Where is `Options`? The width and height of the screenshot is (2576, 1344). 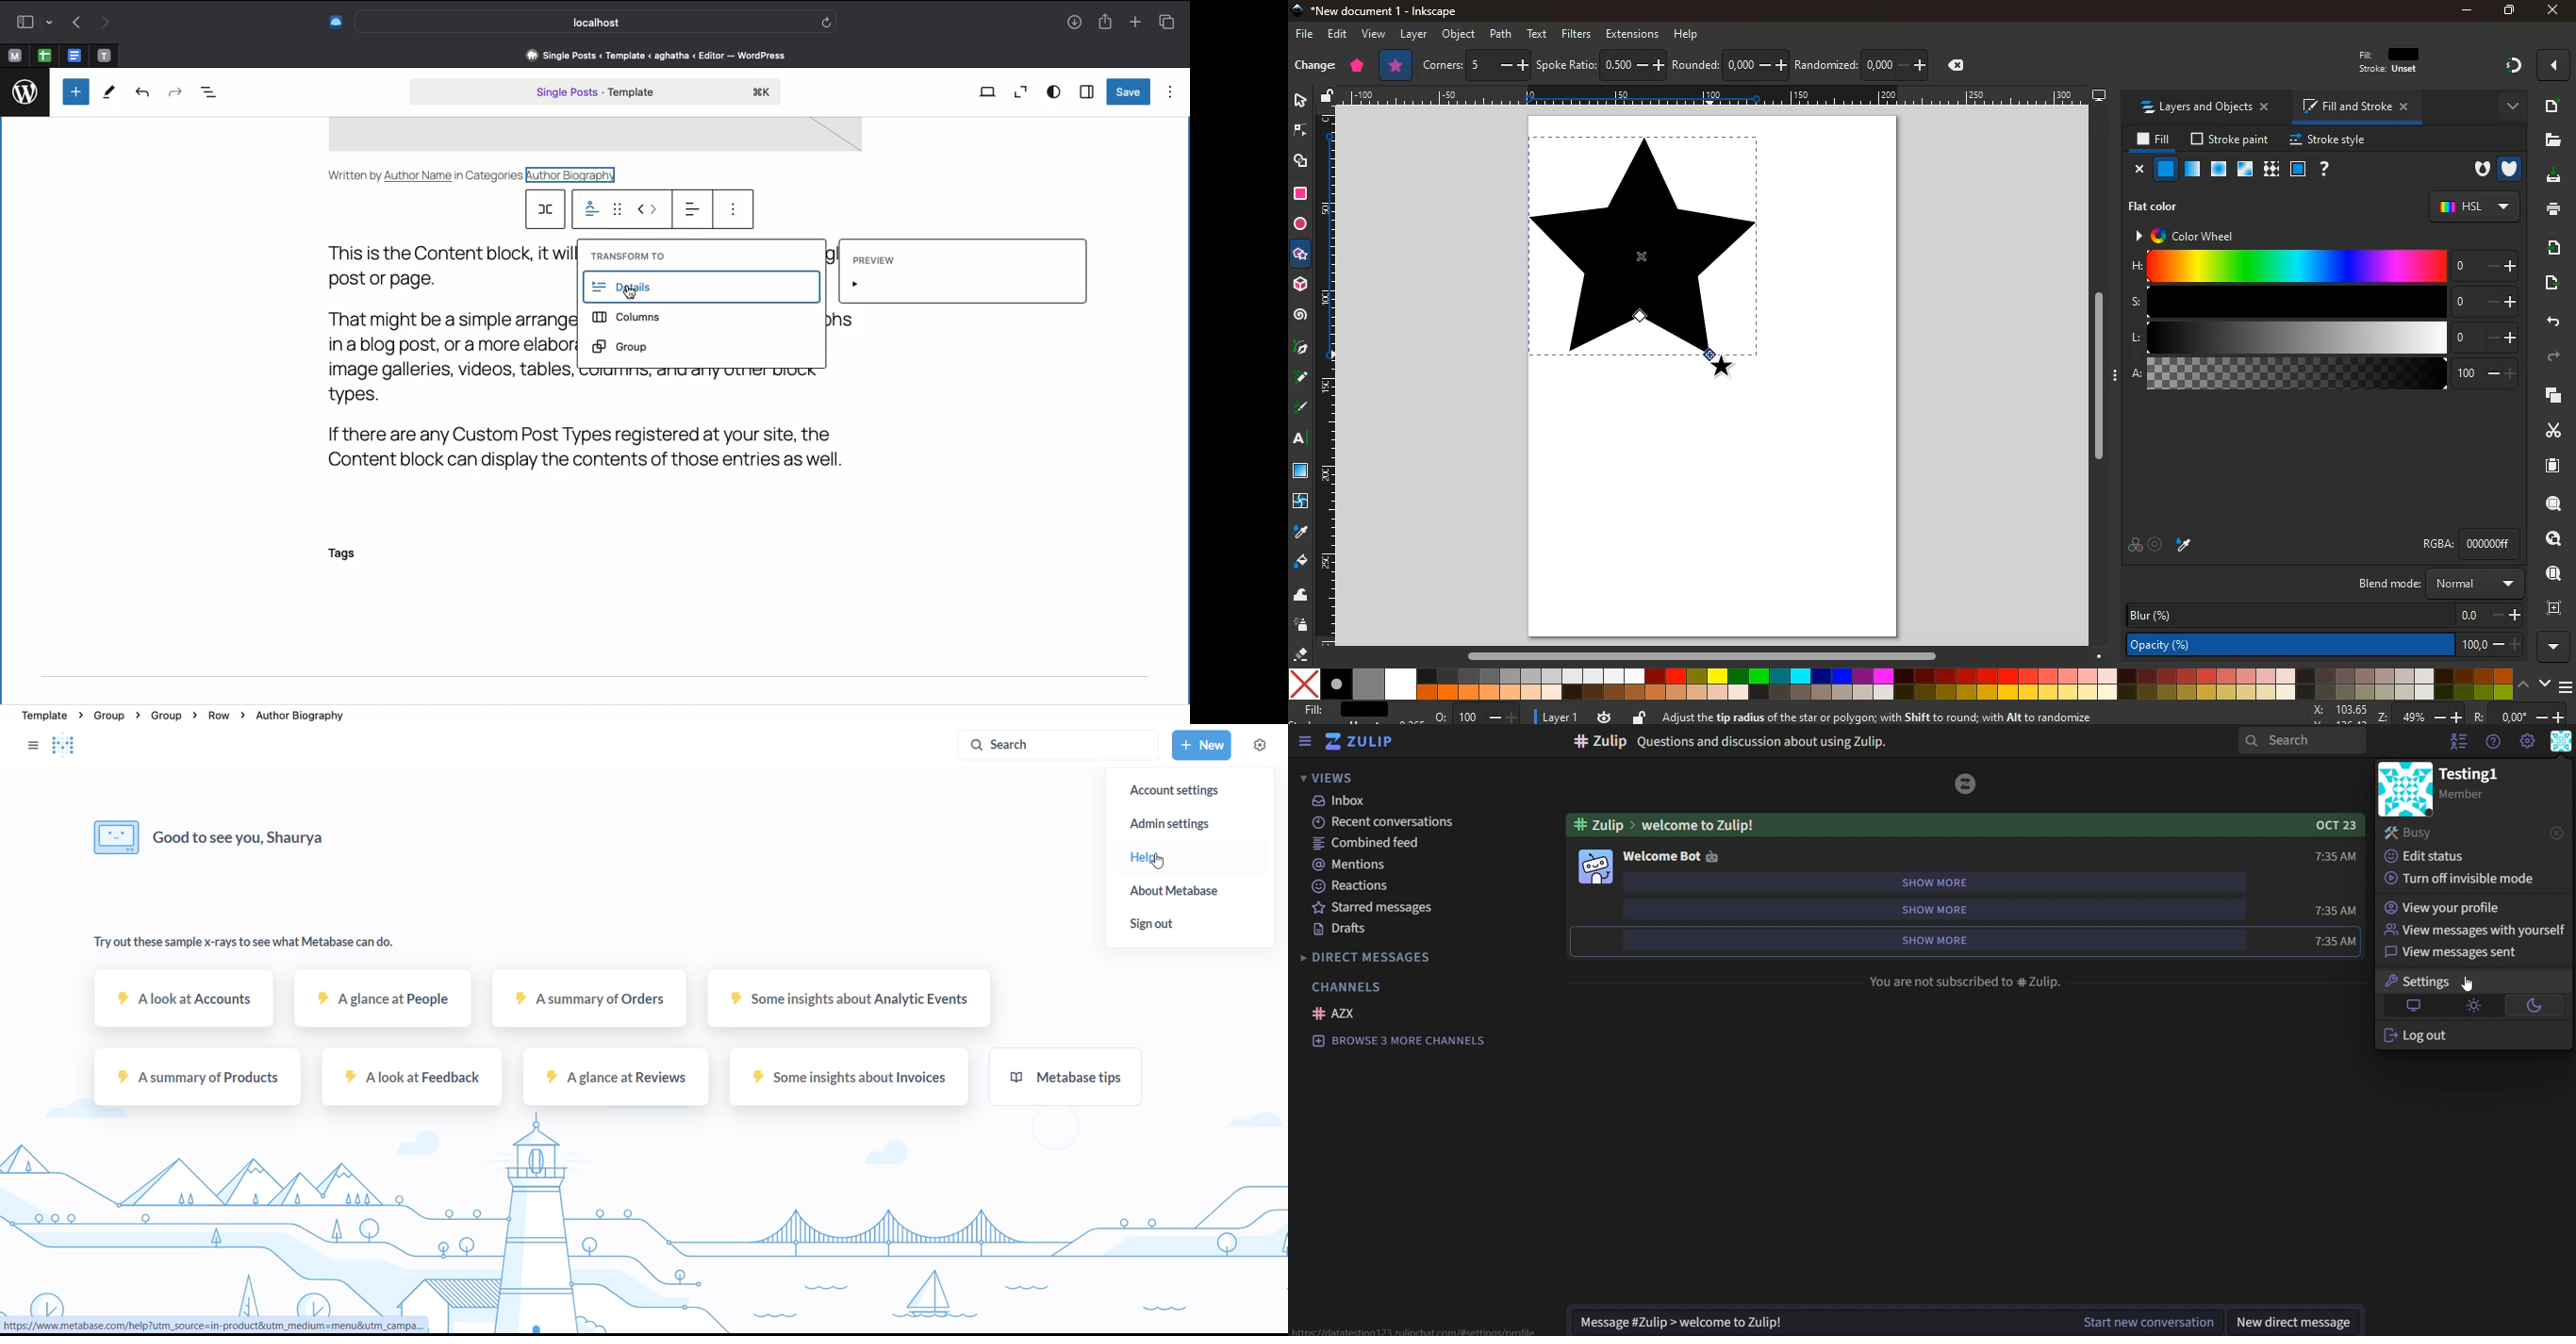
Options is located at coordinates (1171, 91).